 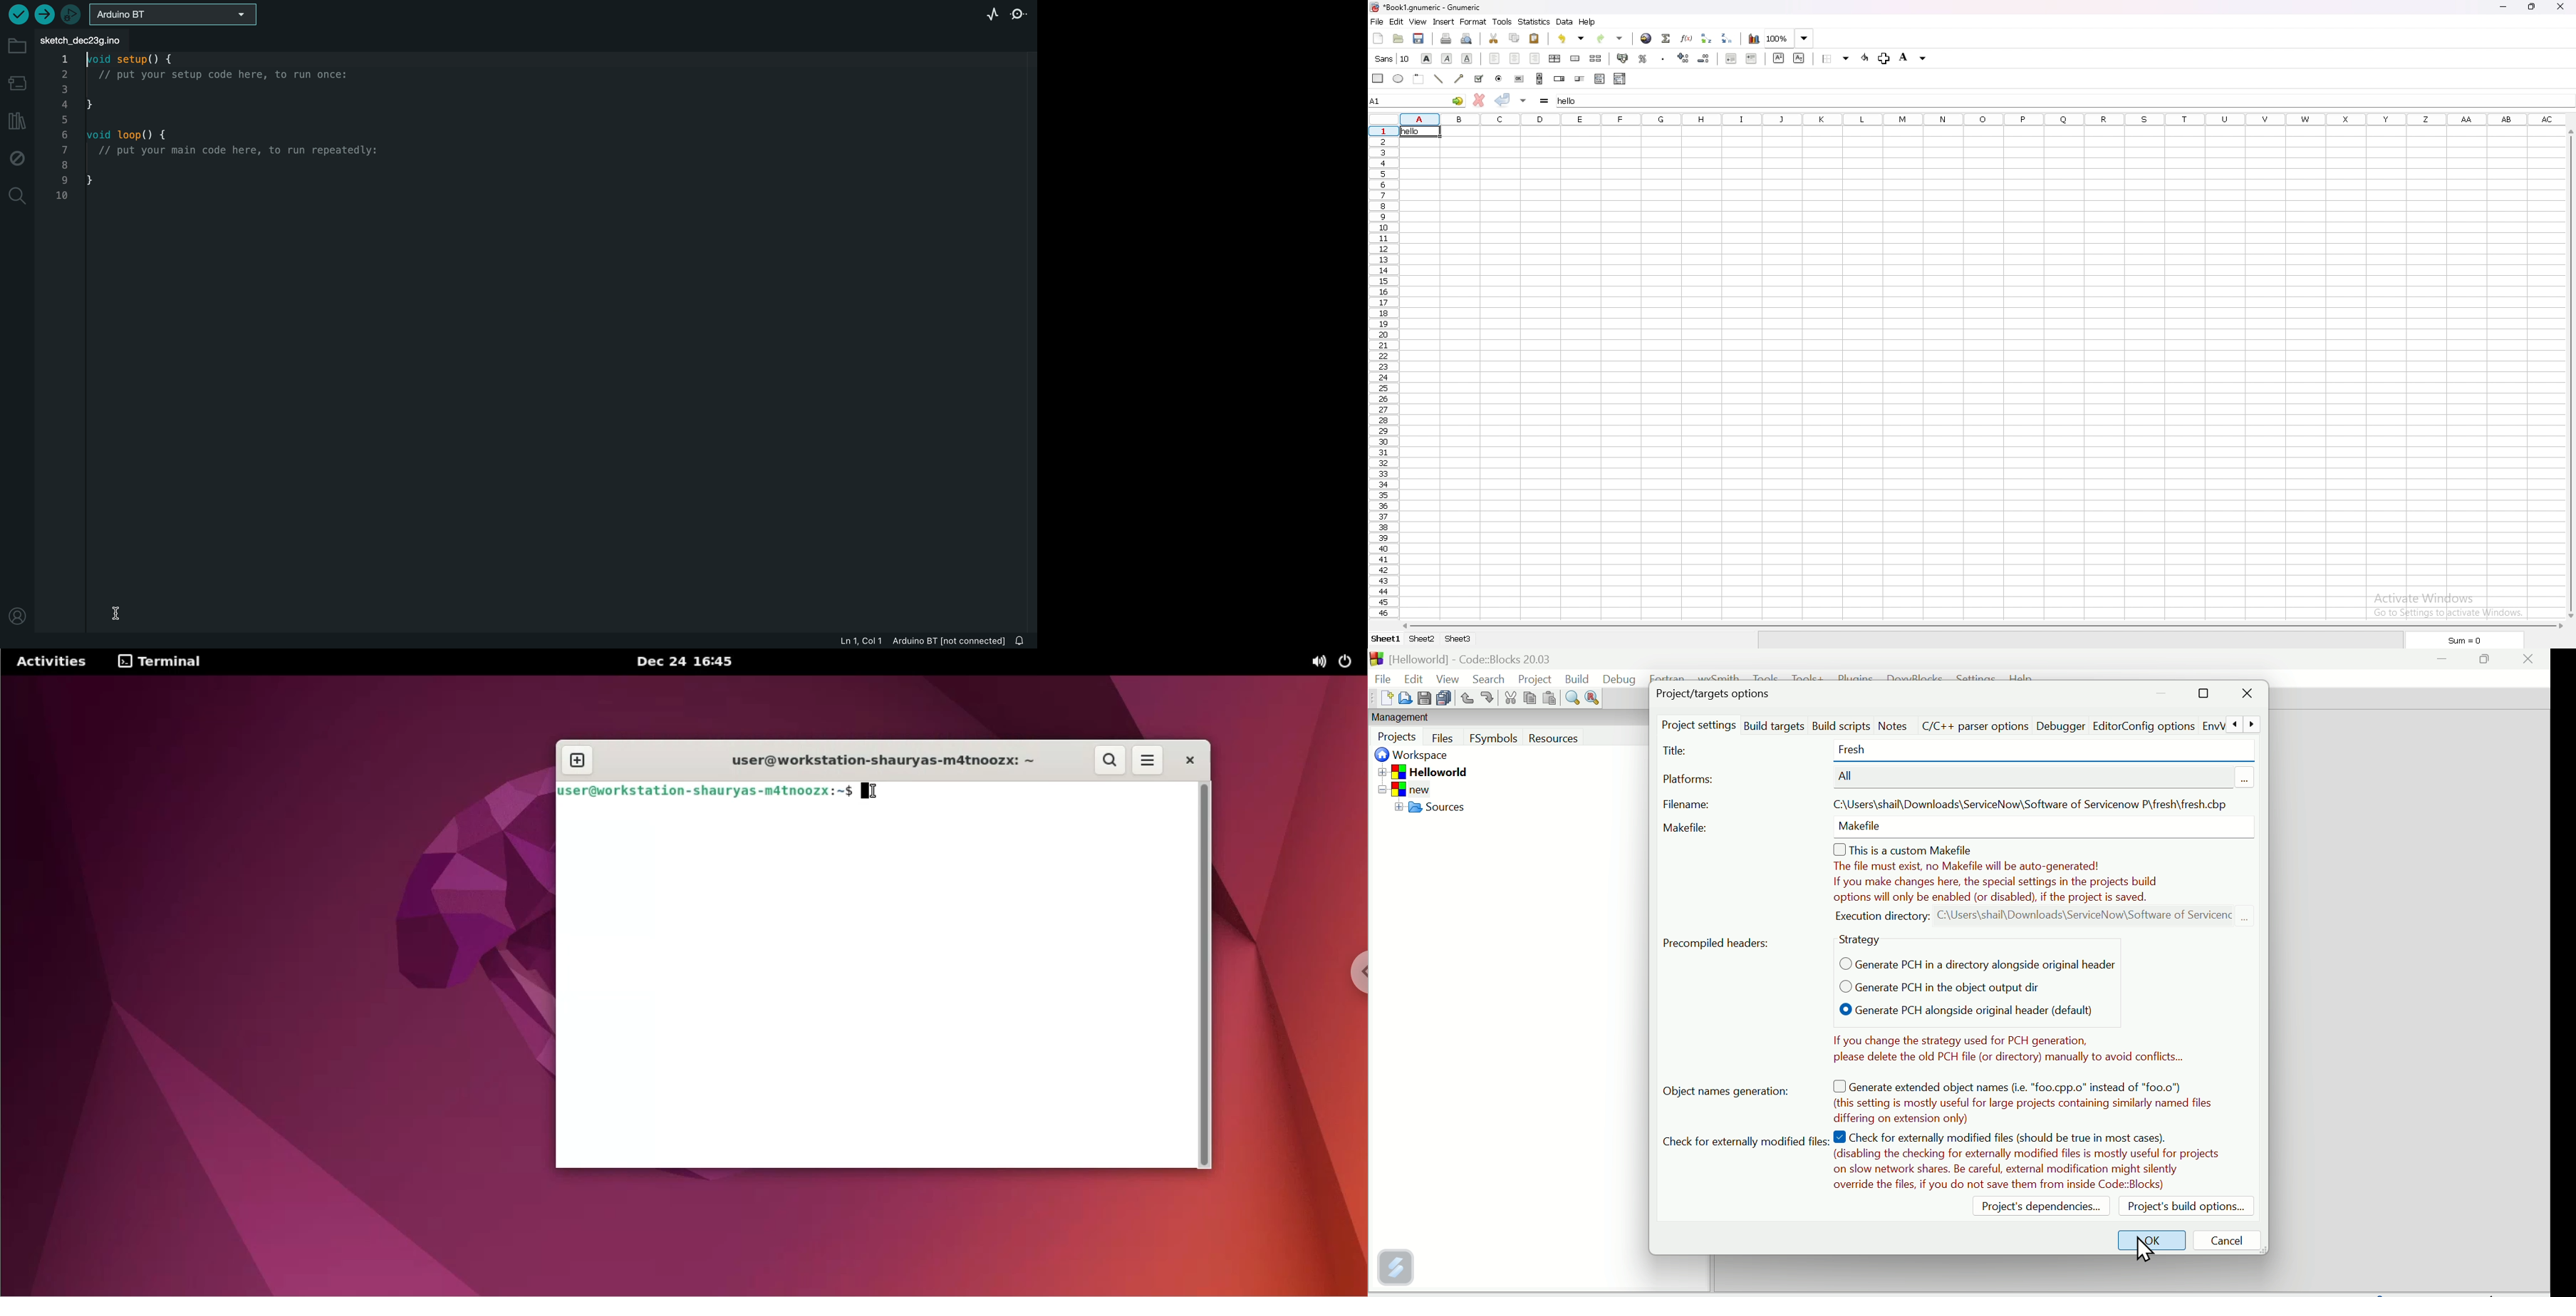 I want to click on paste, so click(x=1535, y=38).